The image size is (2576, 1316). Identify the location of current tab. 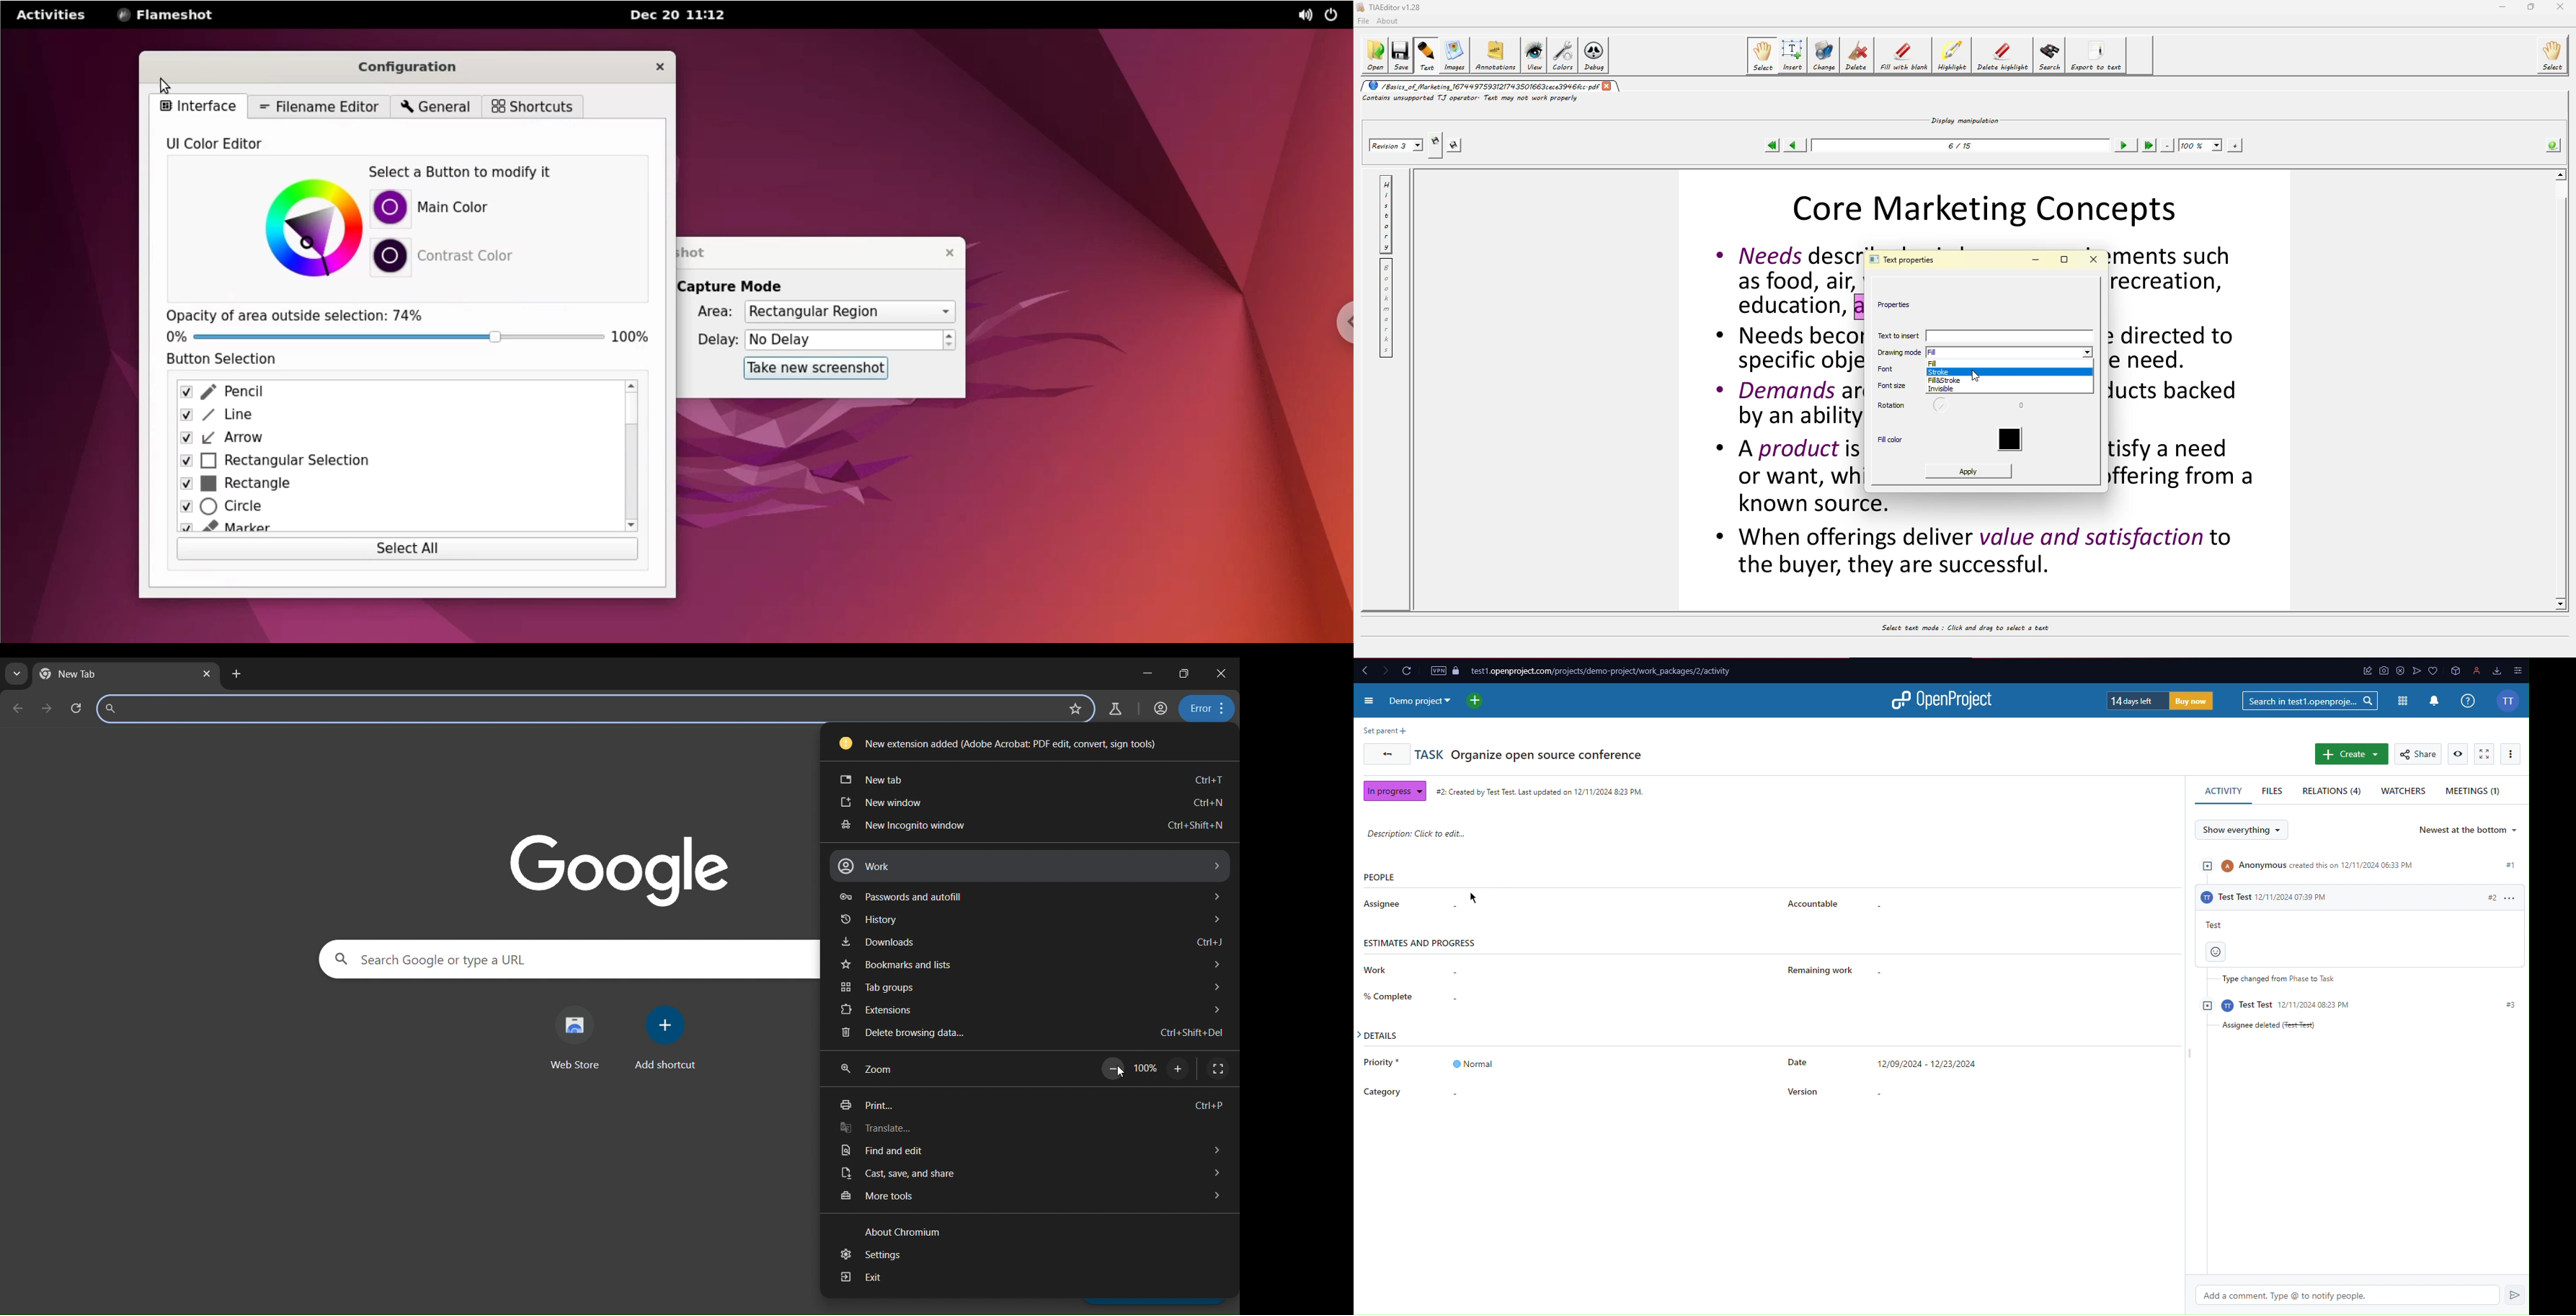
(77, 674).